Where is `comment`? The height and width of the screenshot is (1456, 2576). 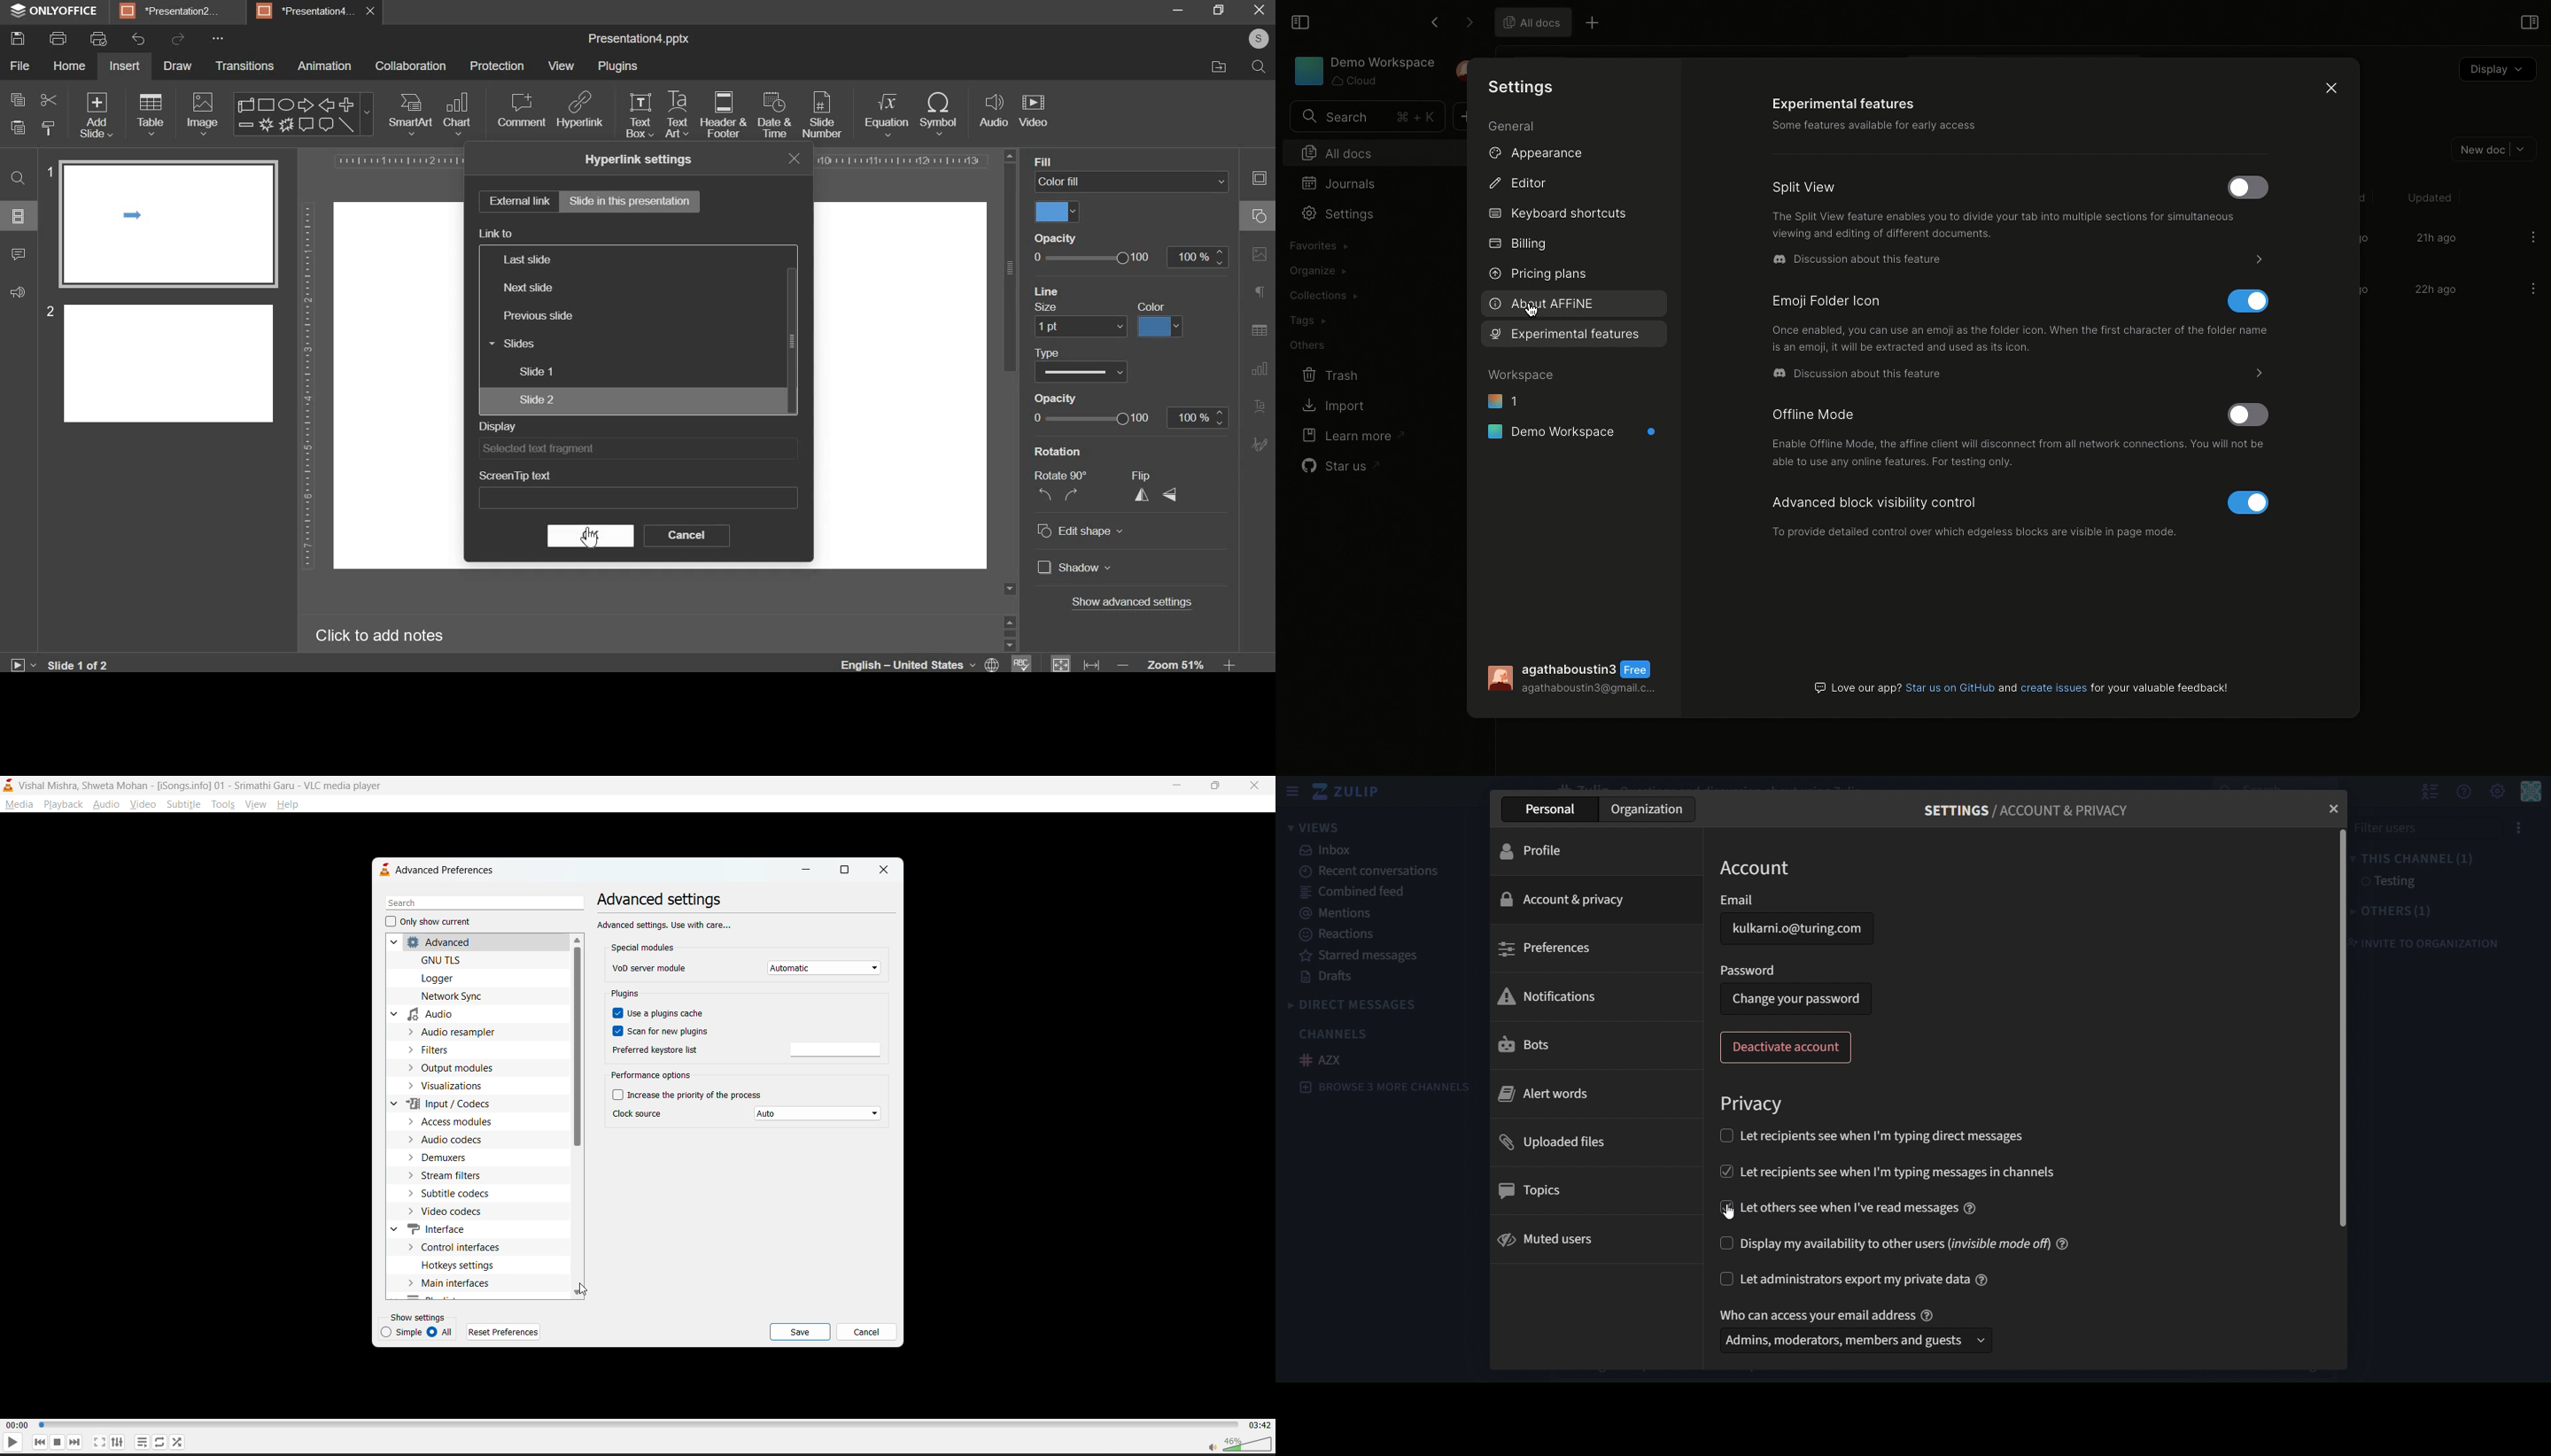
comment is located at coordinates (19, 259).